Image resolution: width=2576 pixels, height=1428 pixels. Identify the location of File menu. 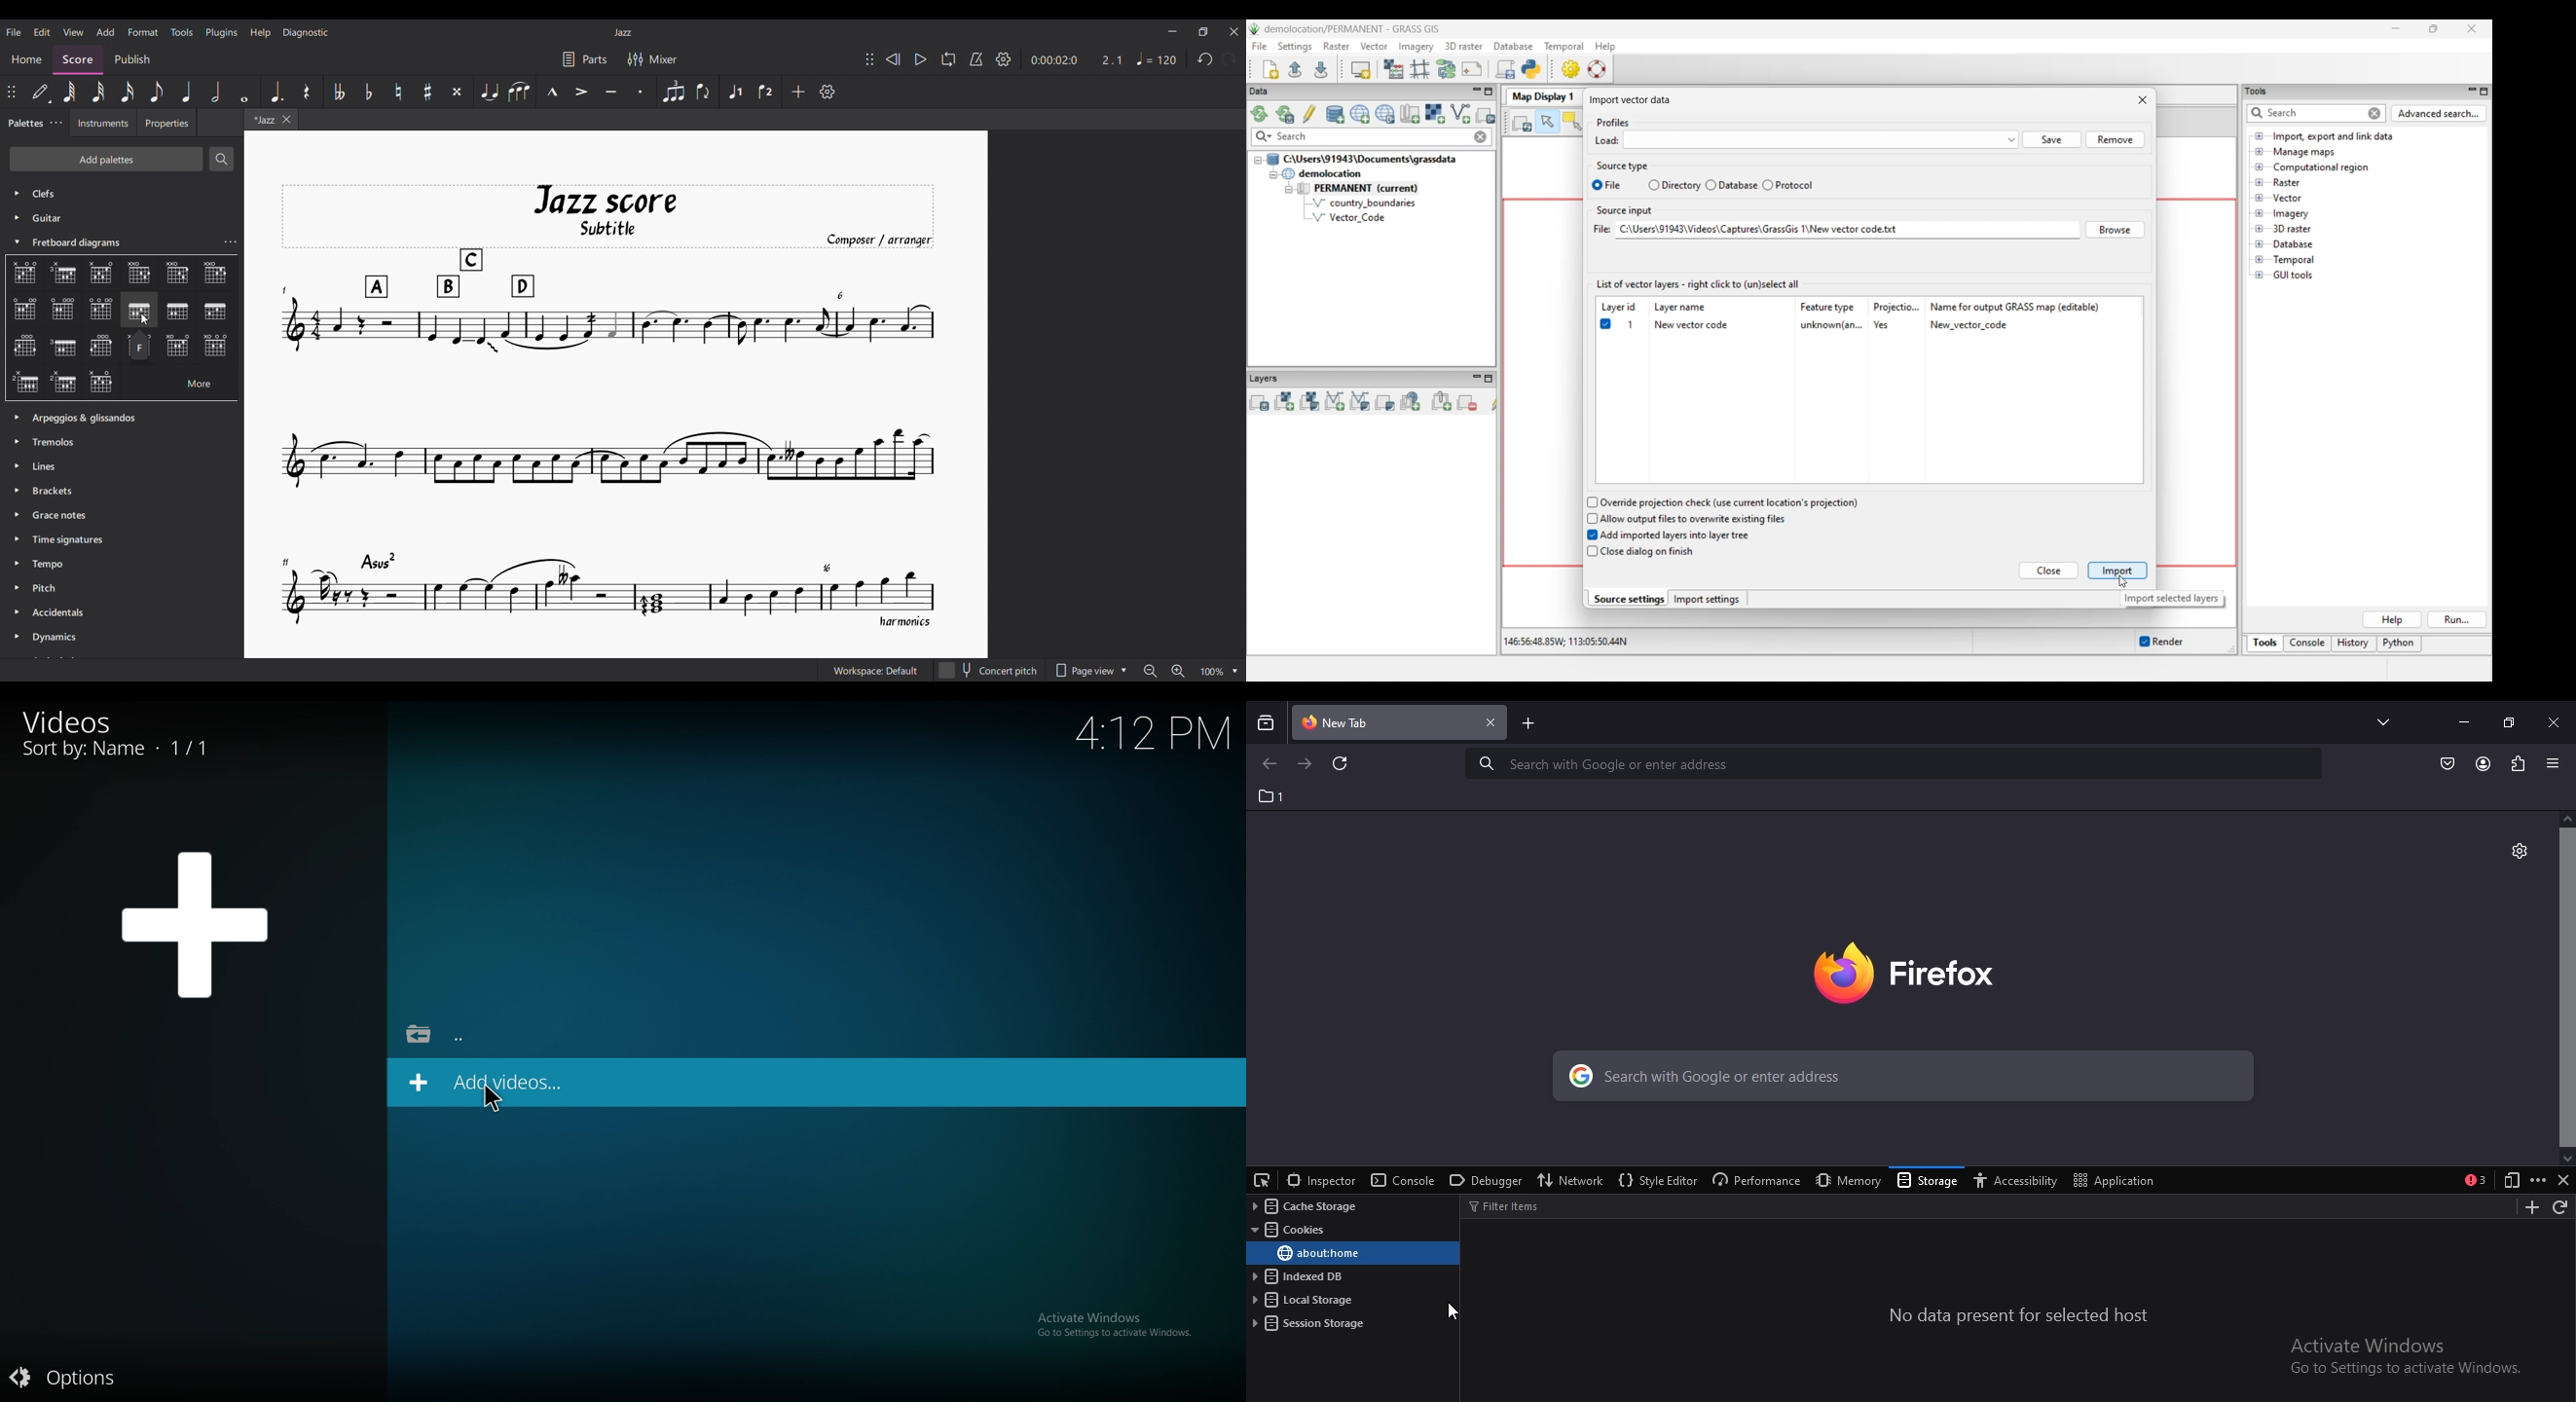
(13, 32).